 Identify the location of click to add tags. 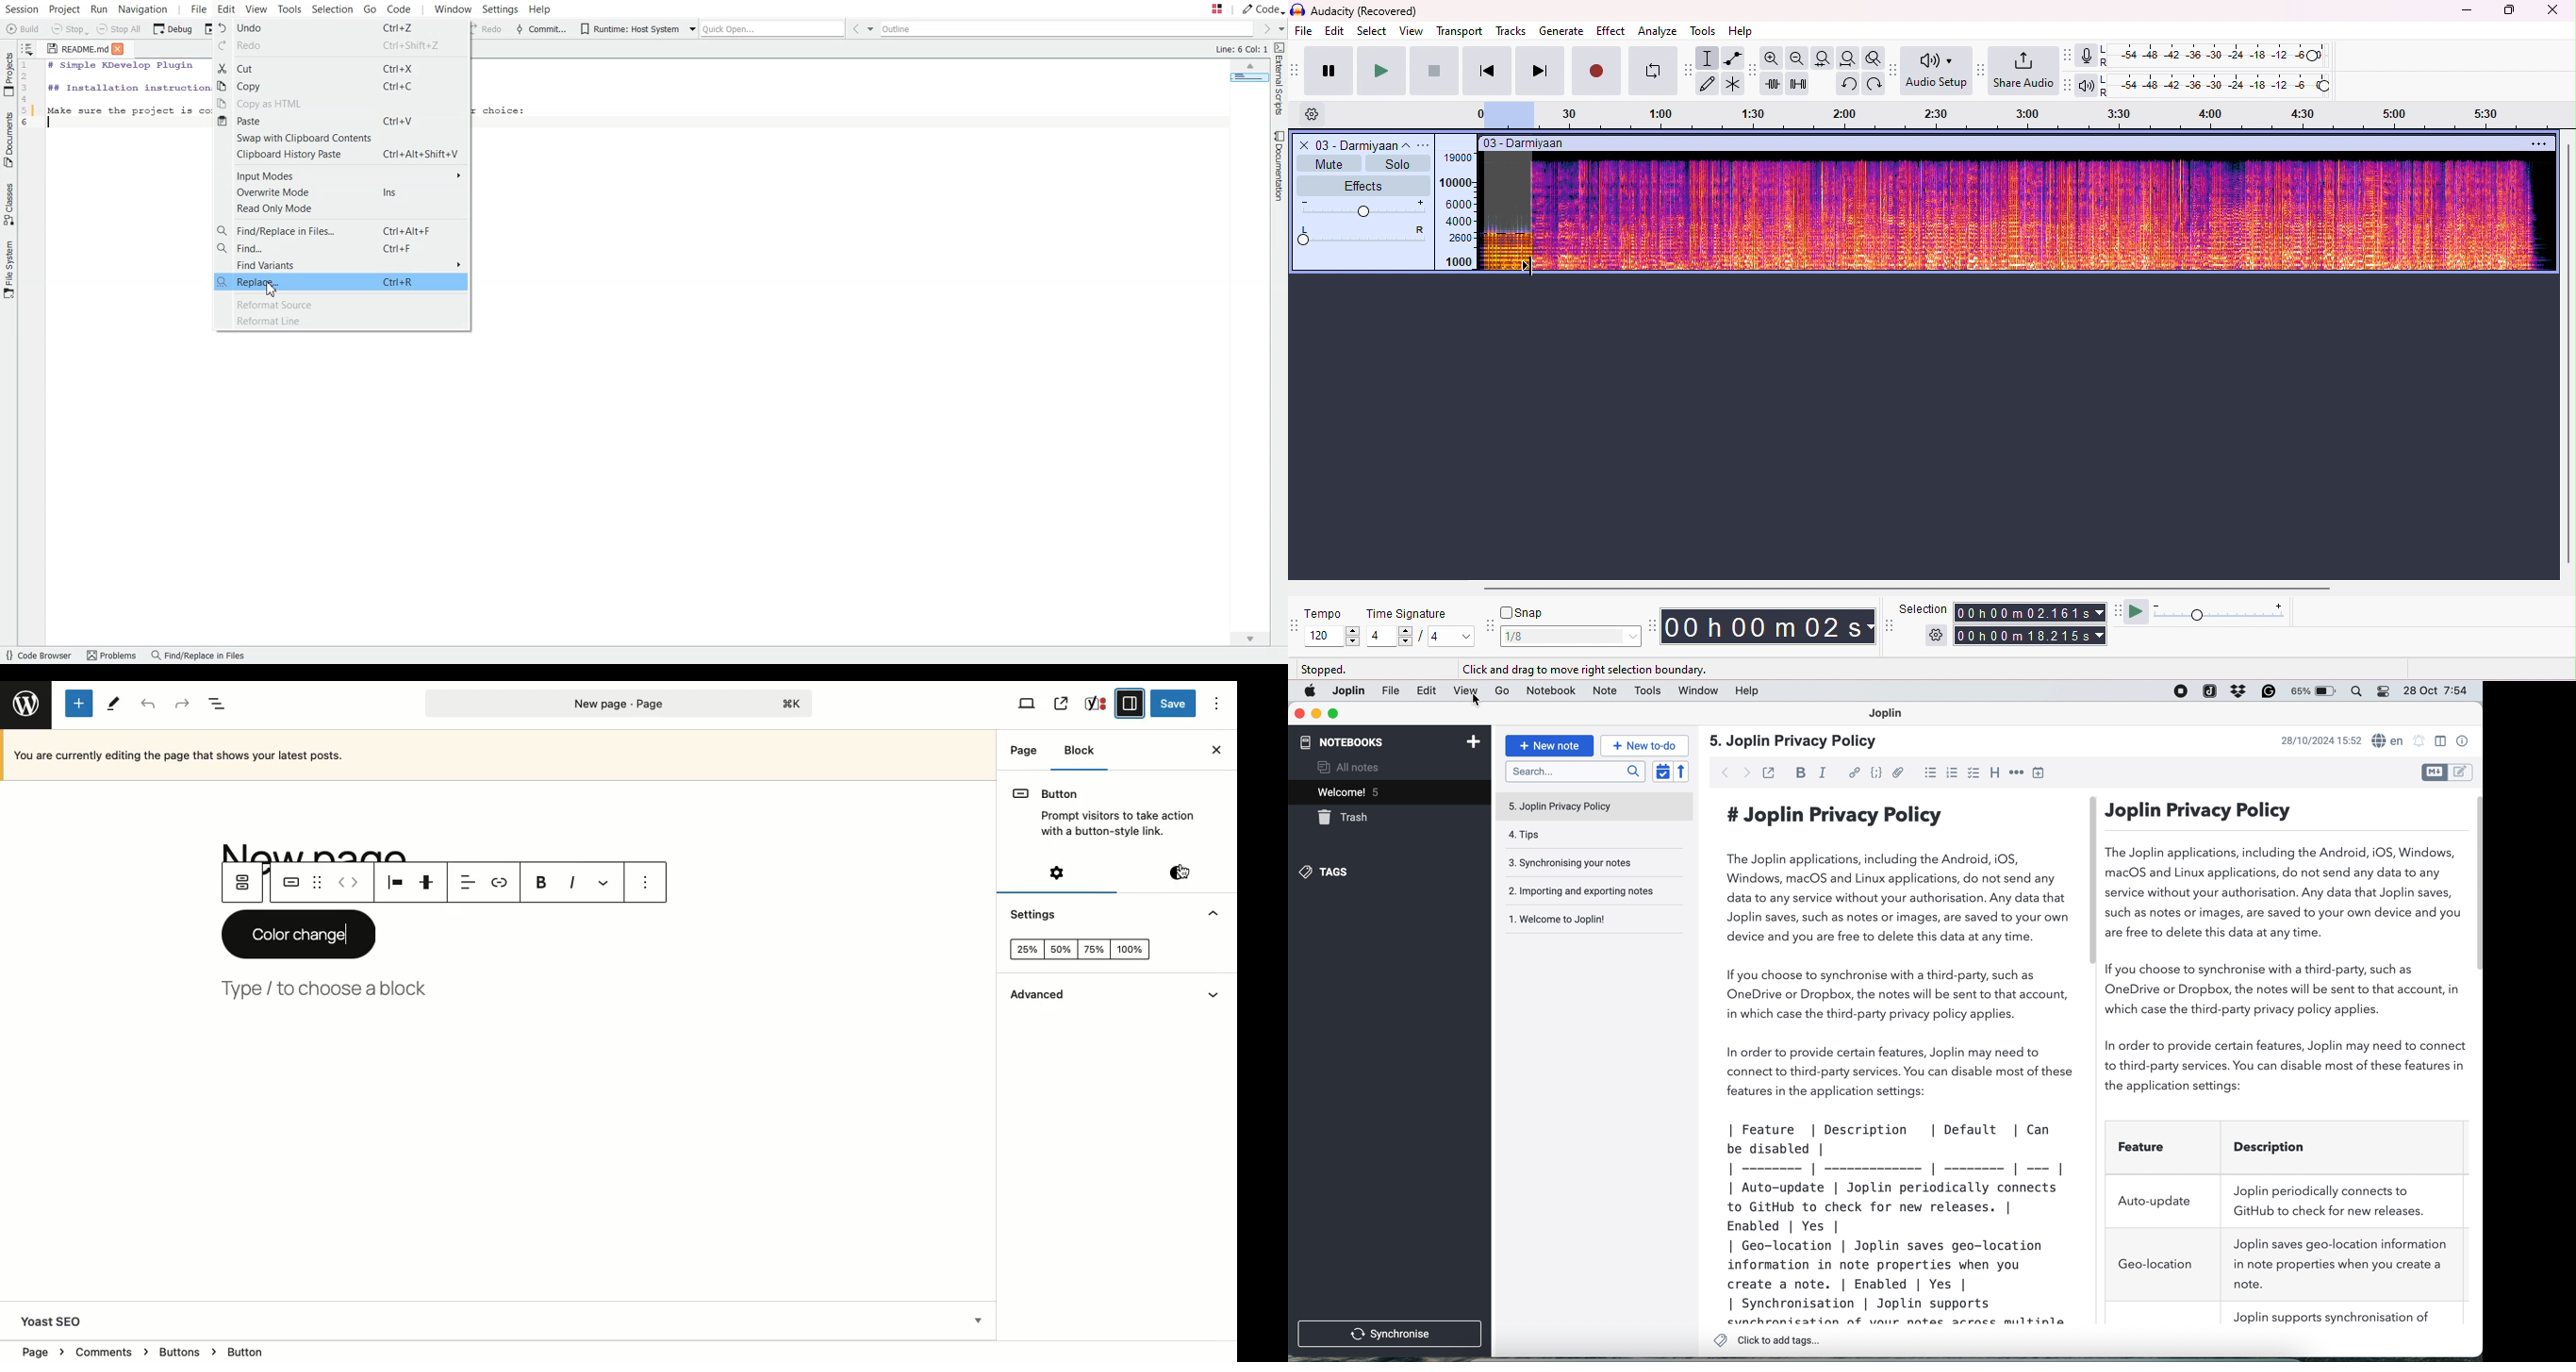
(1770, 1340).